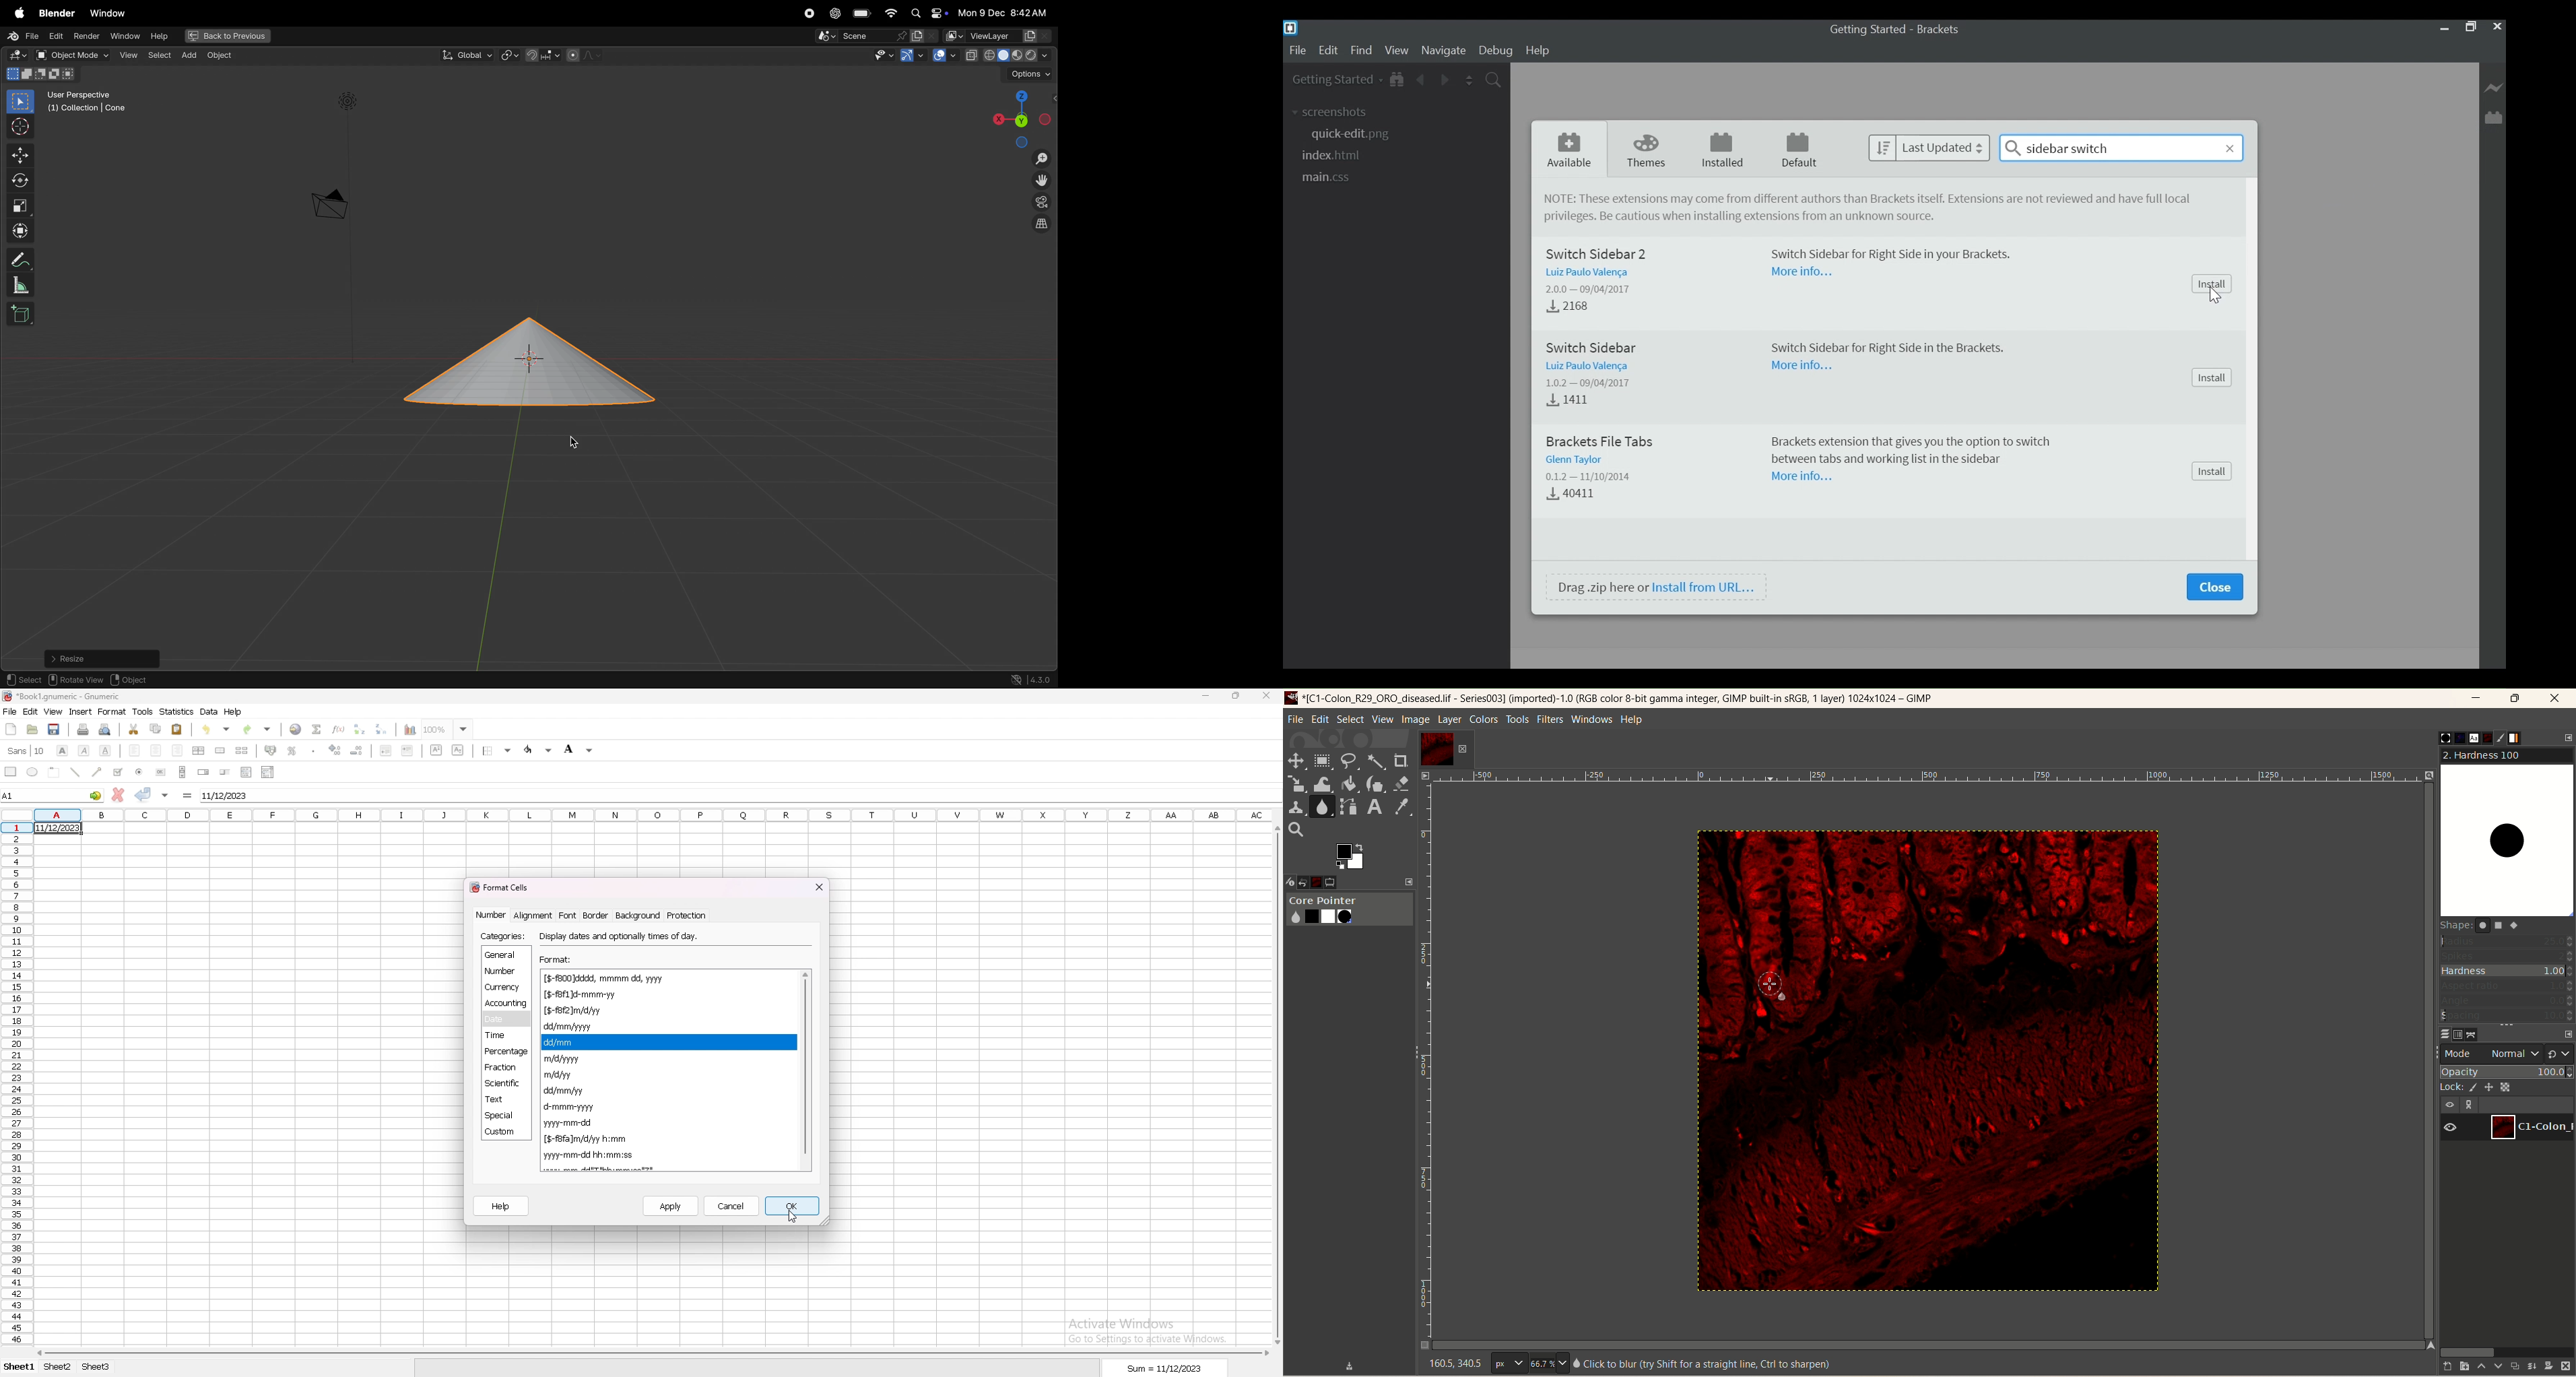  What do you see at coordinates (1539, 51) in the screenshot?
I see `Help` at bounding box center [1539, 51].